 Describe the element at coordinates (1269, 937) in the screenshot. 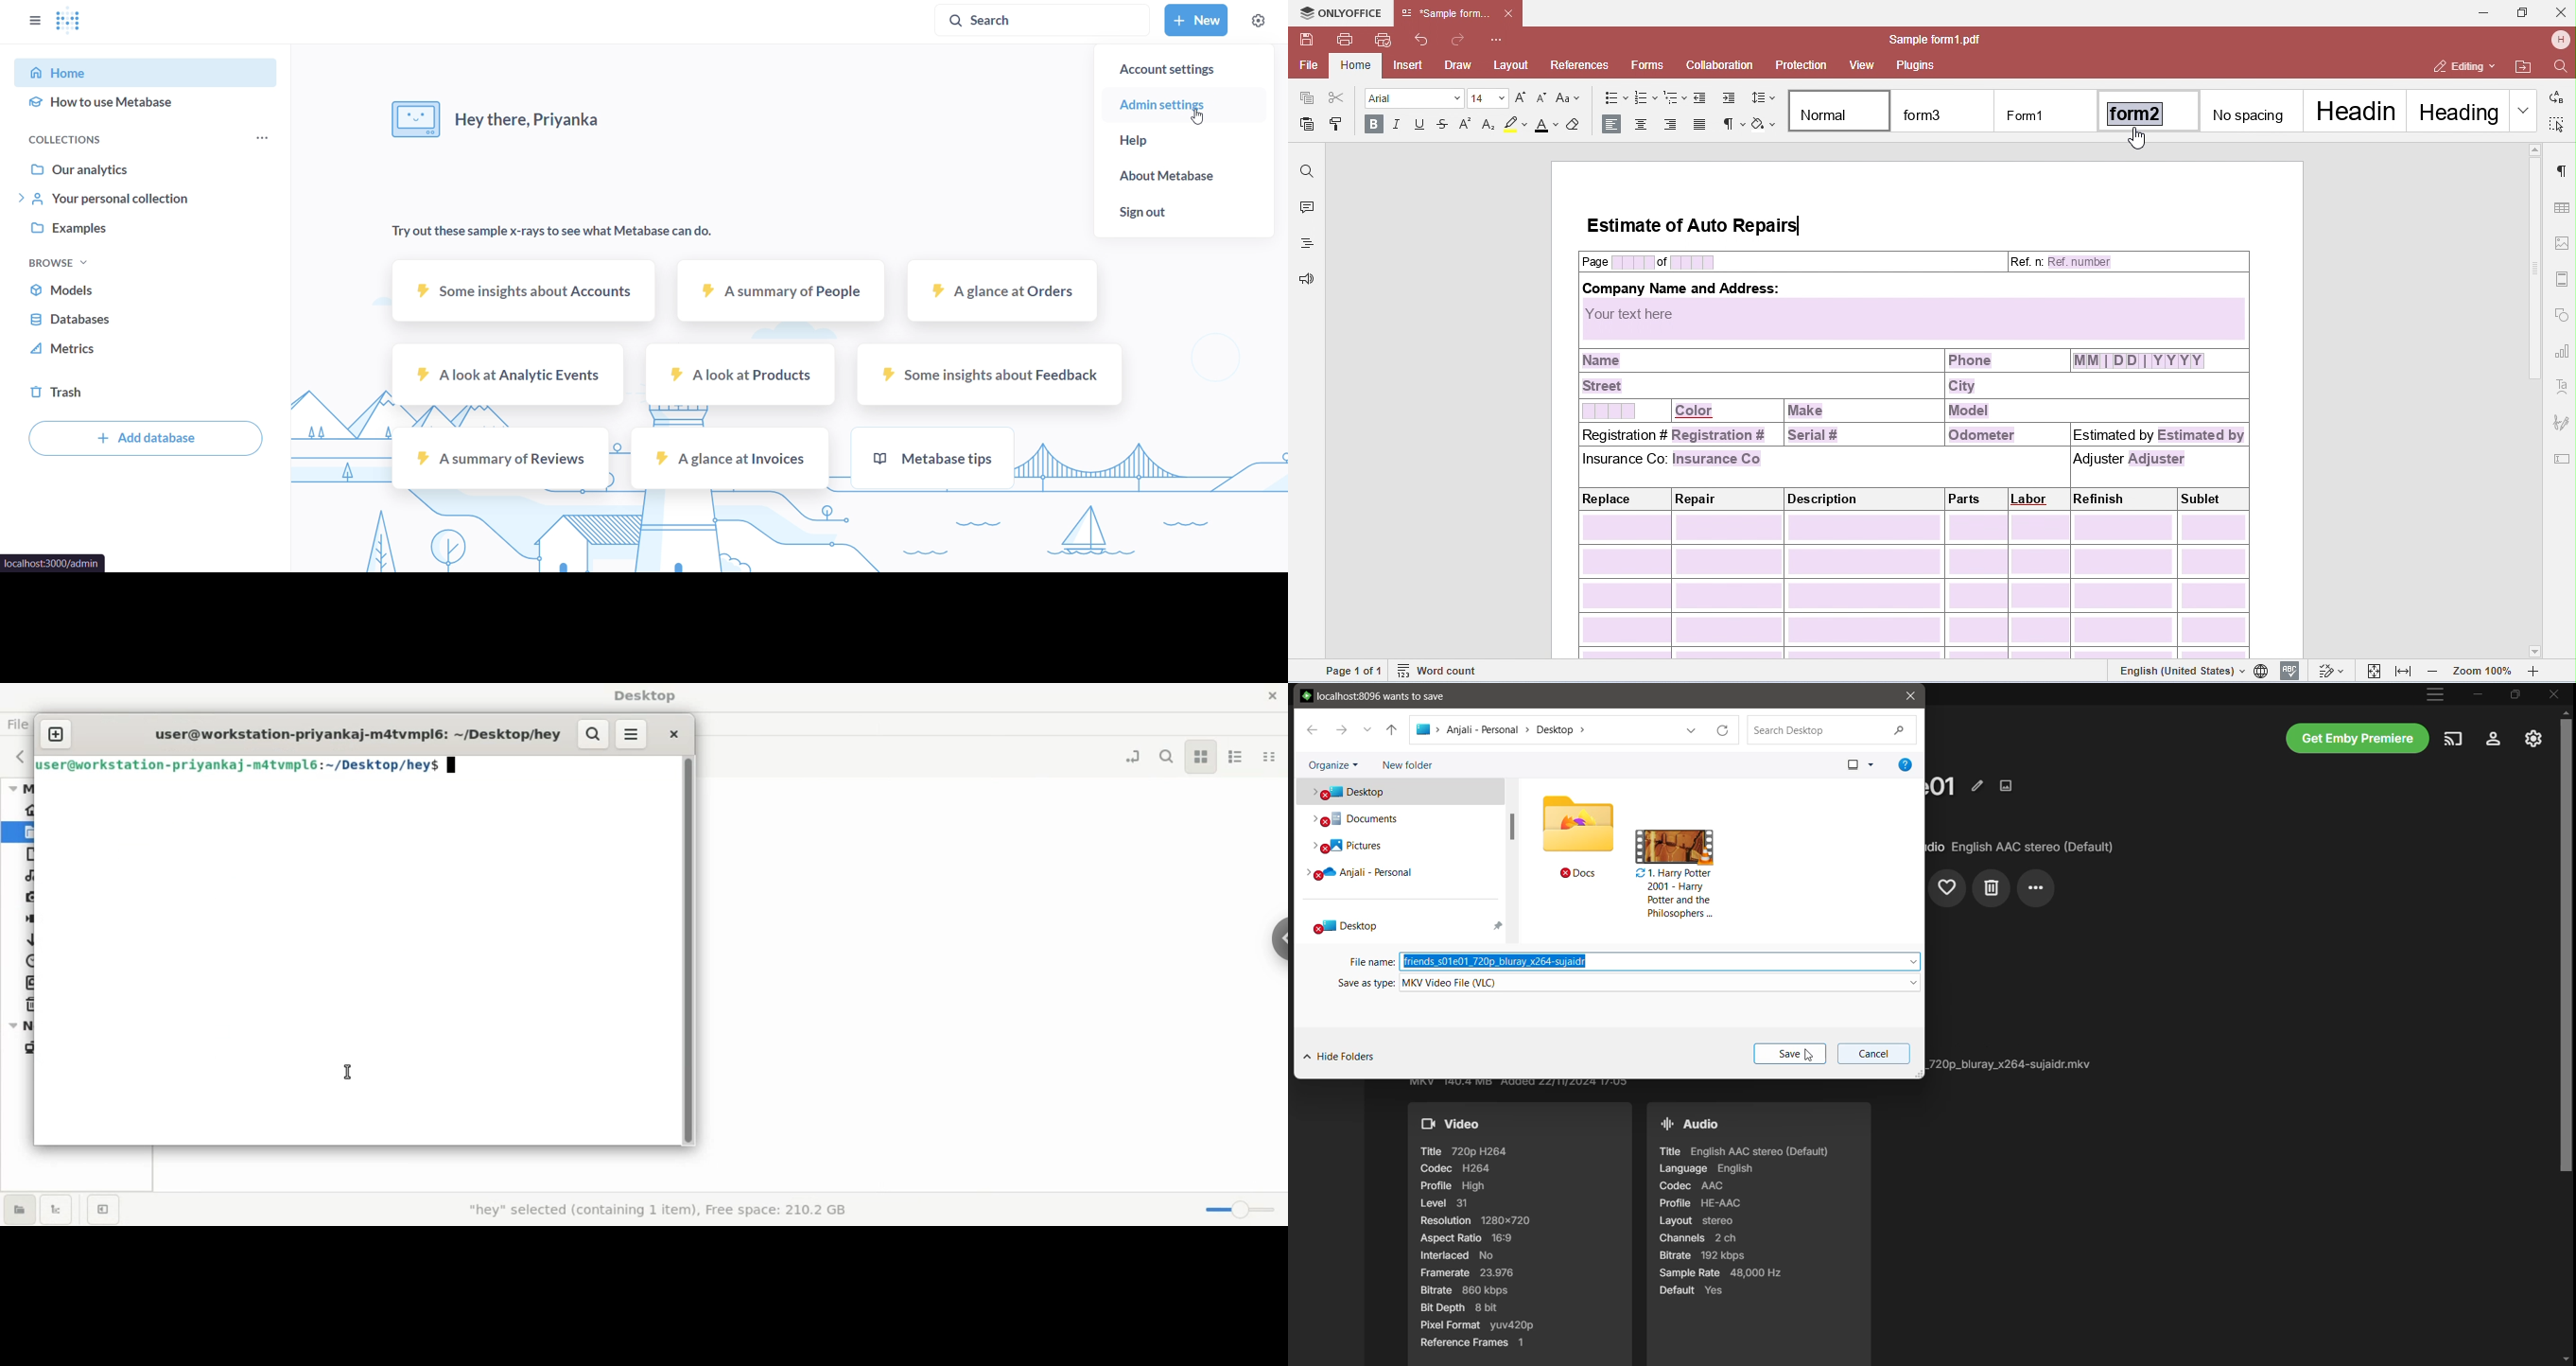

I see `sidebar` at that location.